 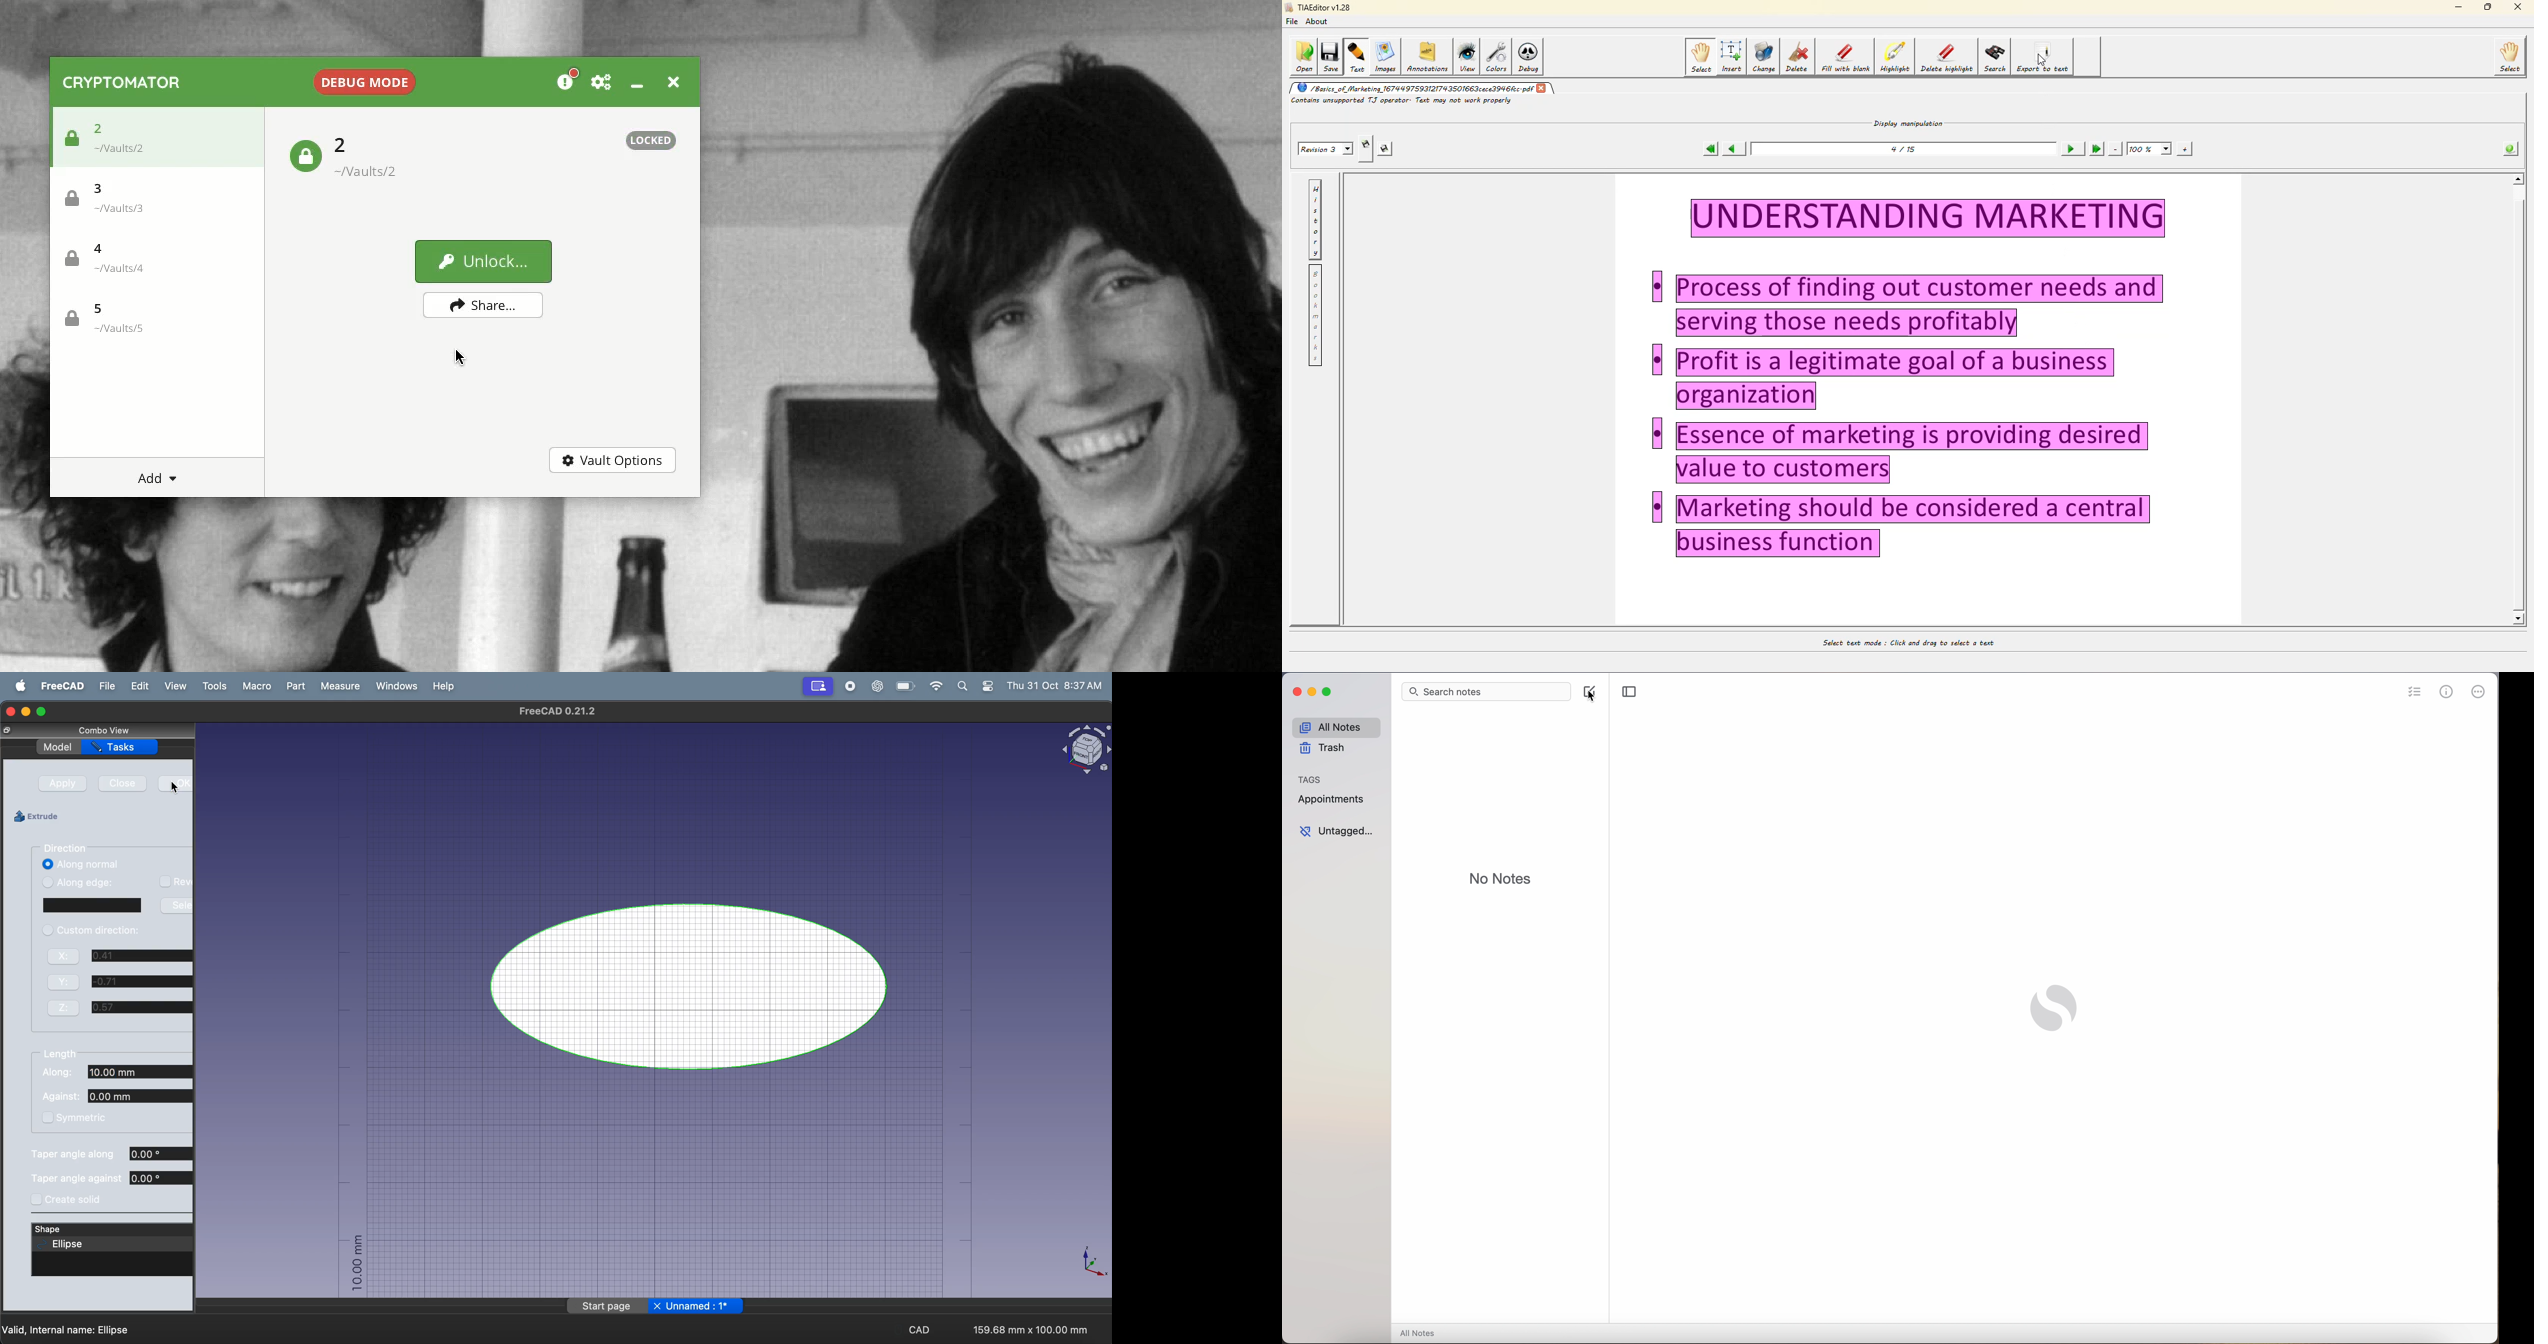 What do you see at coordinates (1336, 727) in the screenshot?
I see `all notes` at bounding box center [1336, 727].